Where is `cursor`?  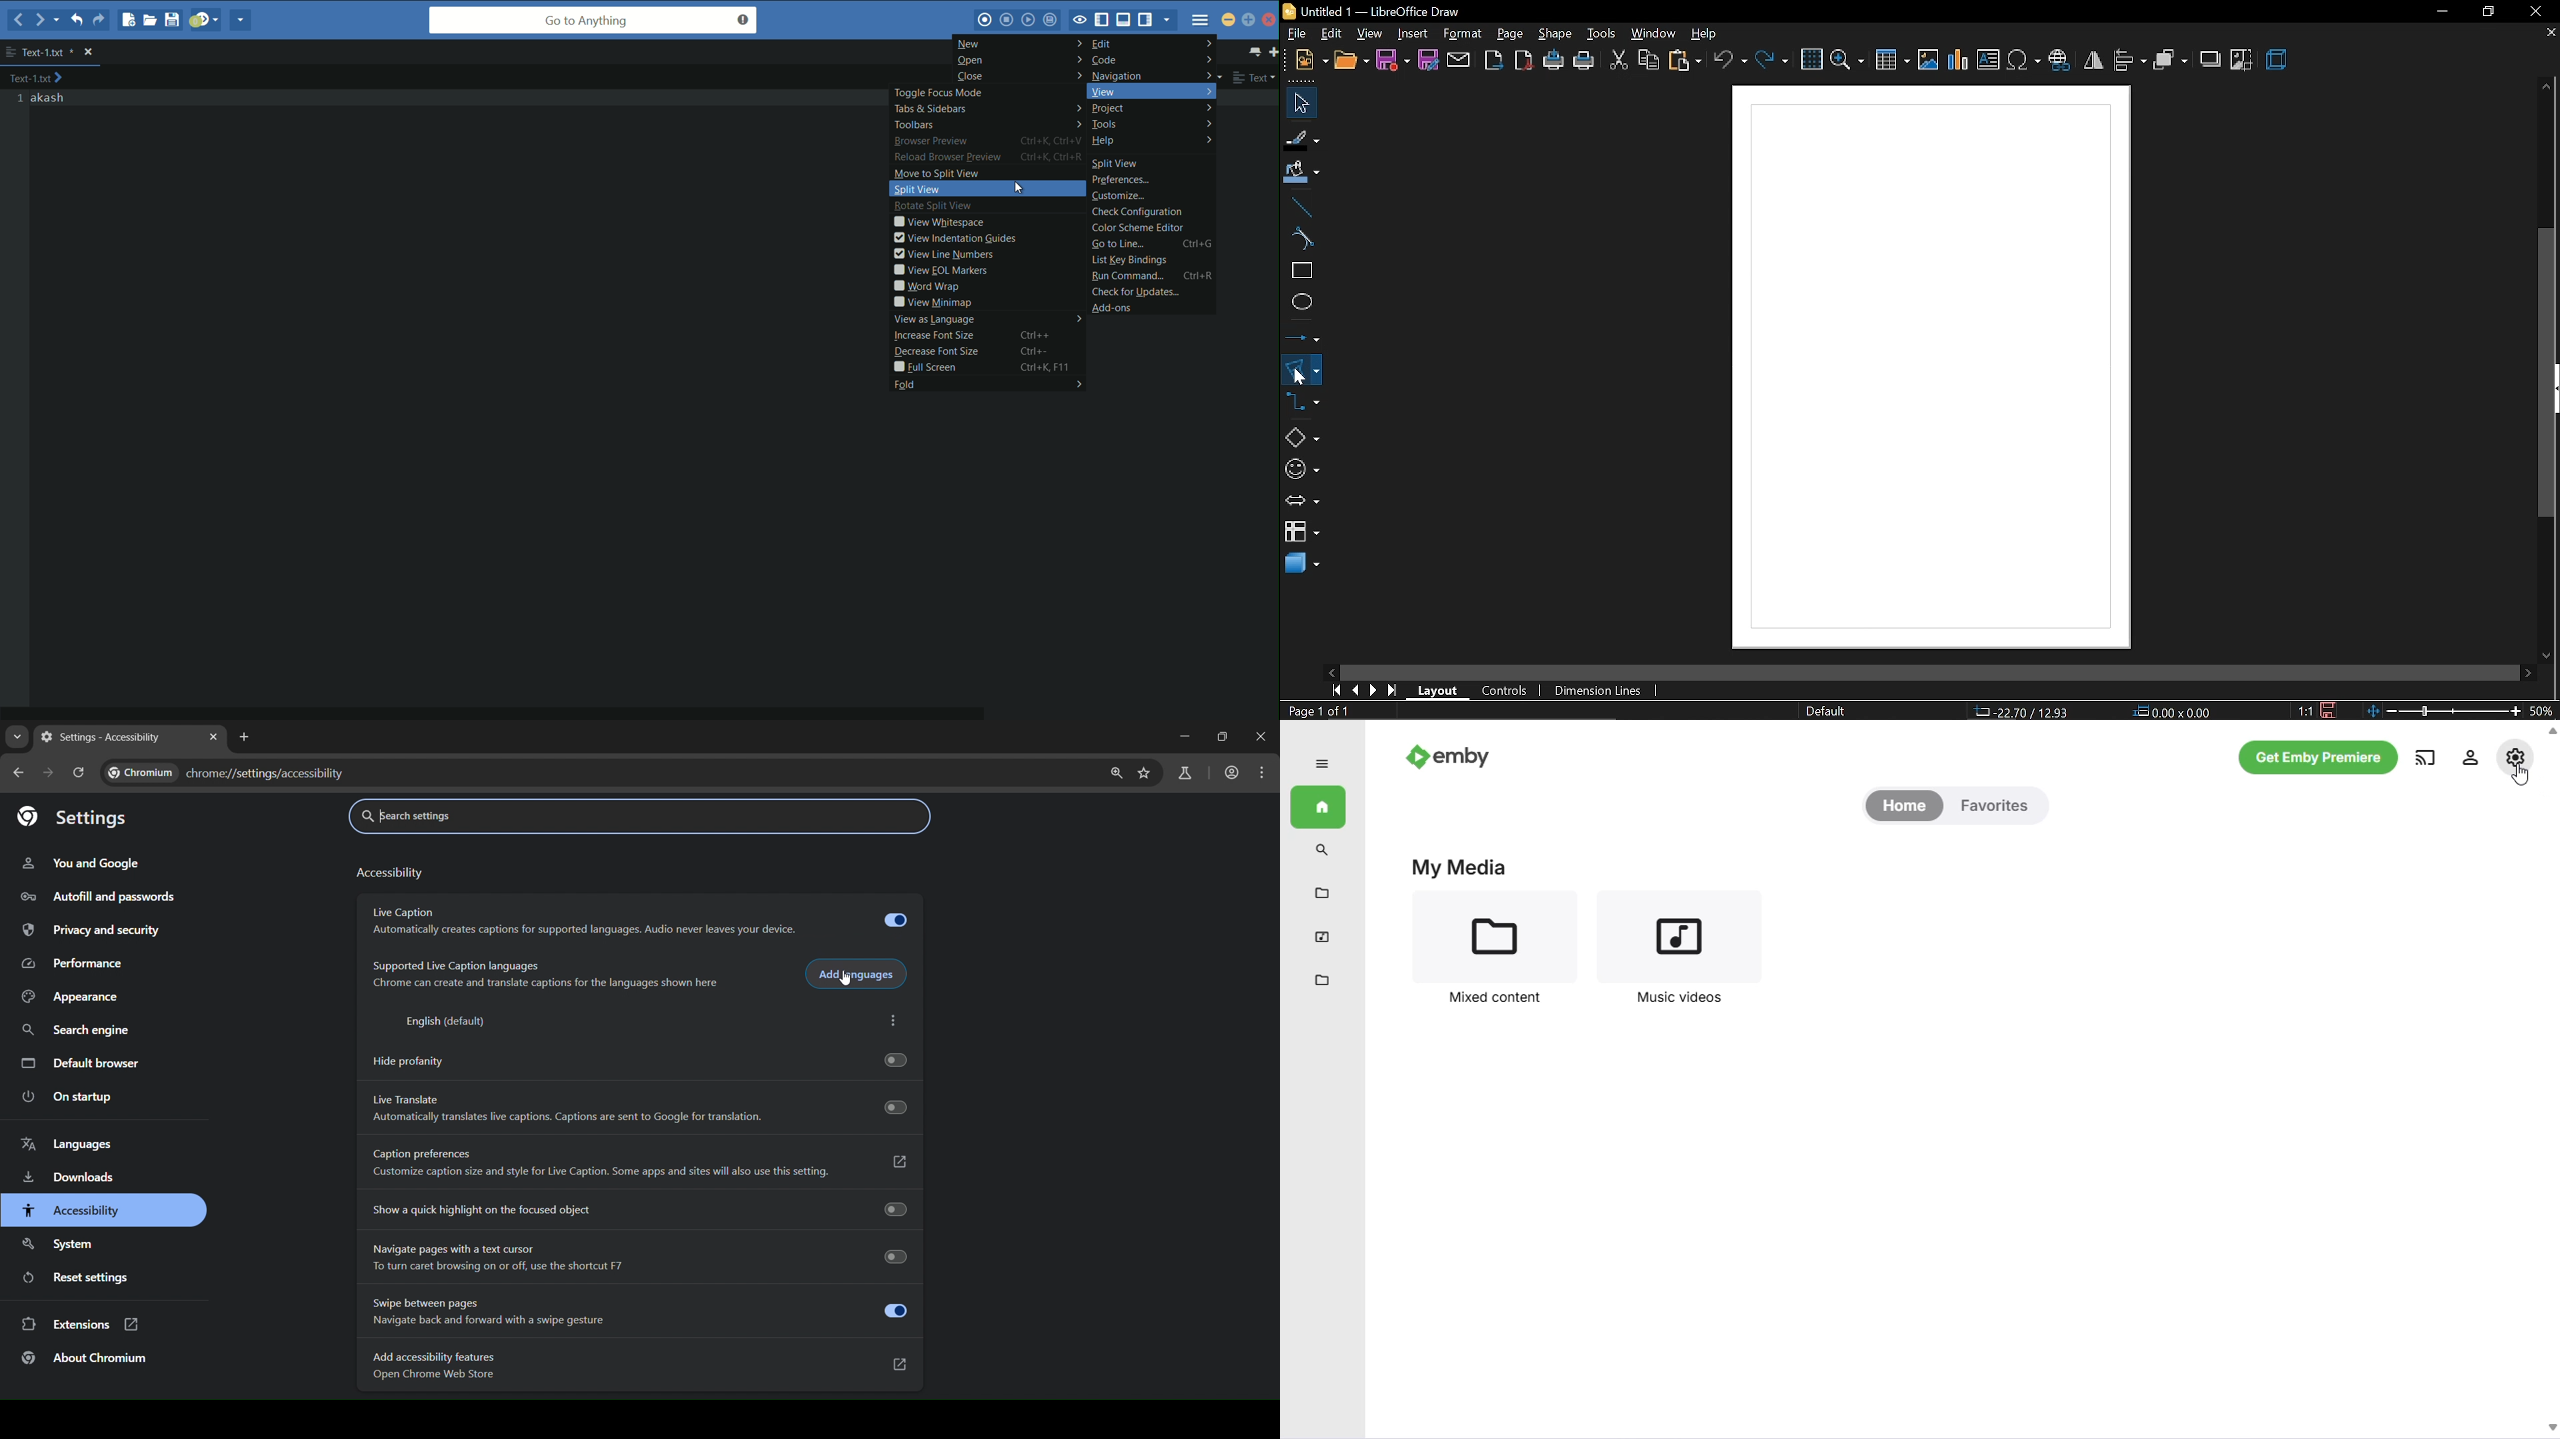 cursor is located at coordinates (1019, 188).